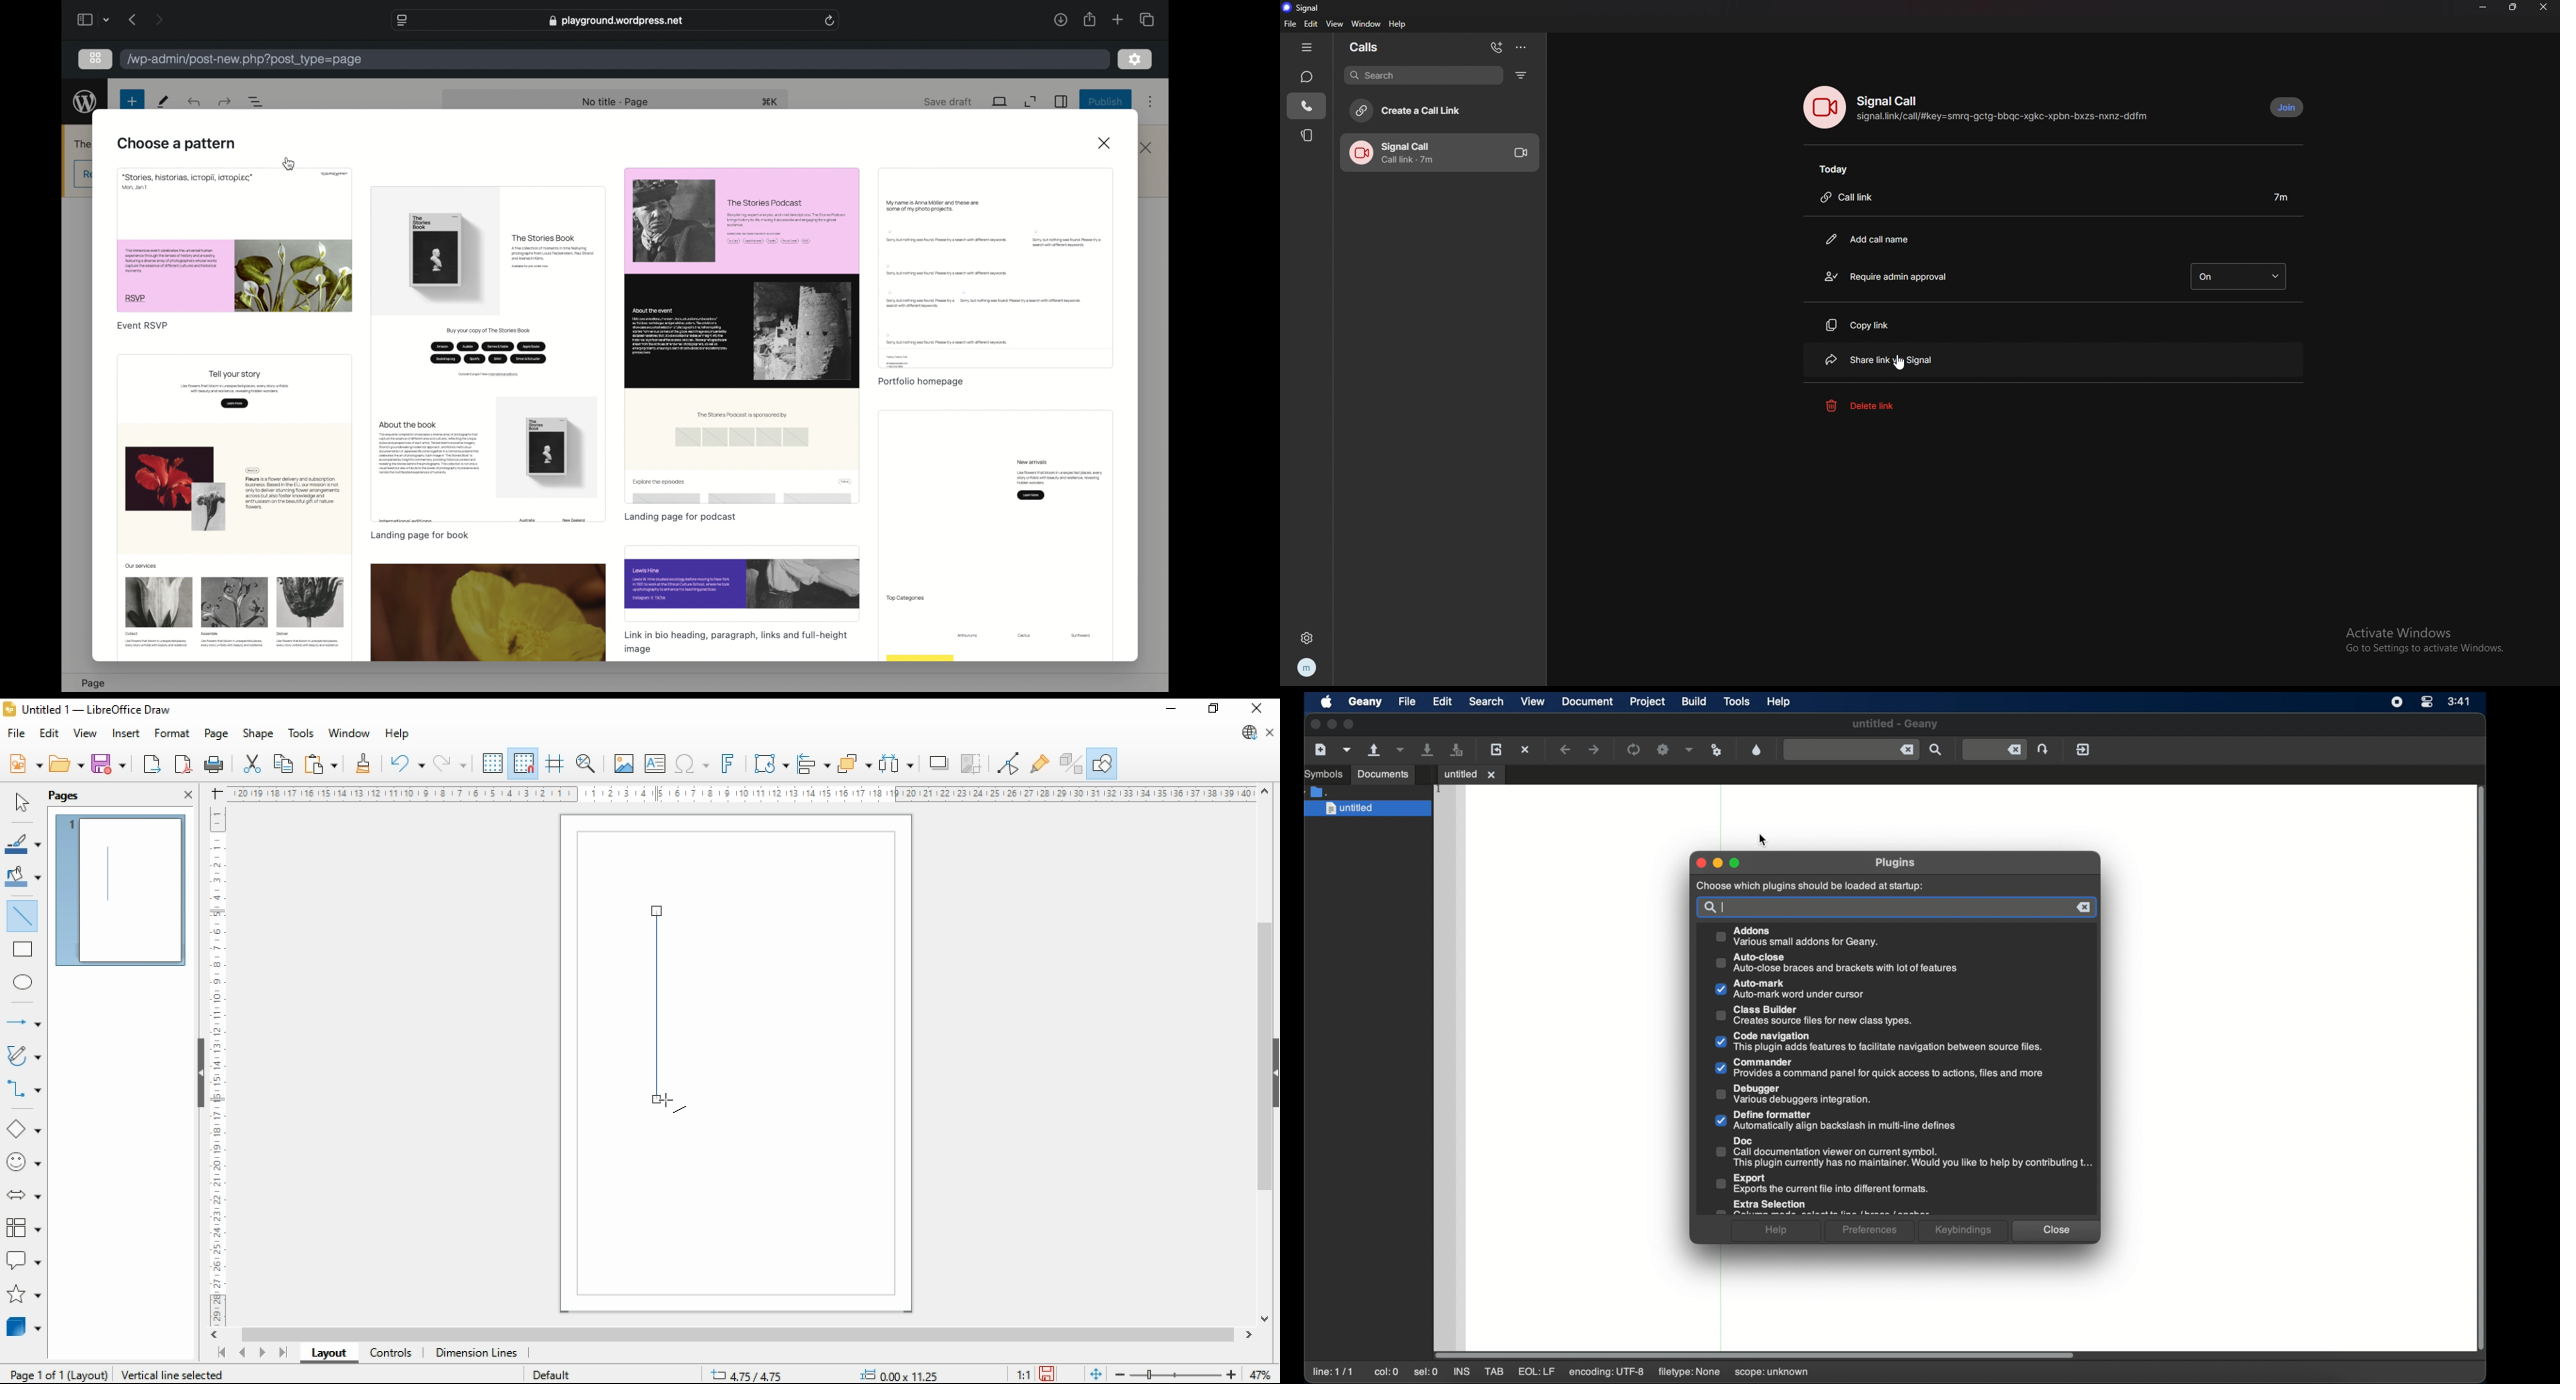 The width and height of the screenshot is (2576, 1400). I want to click on calls, so click(1371, 47).